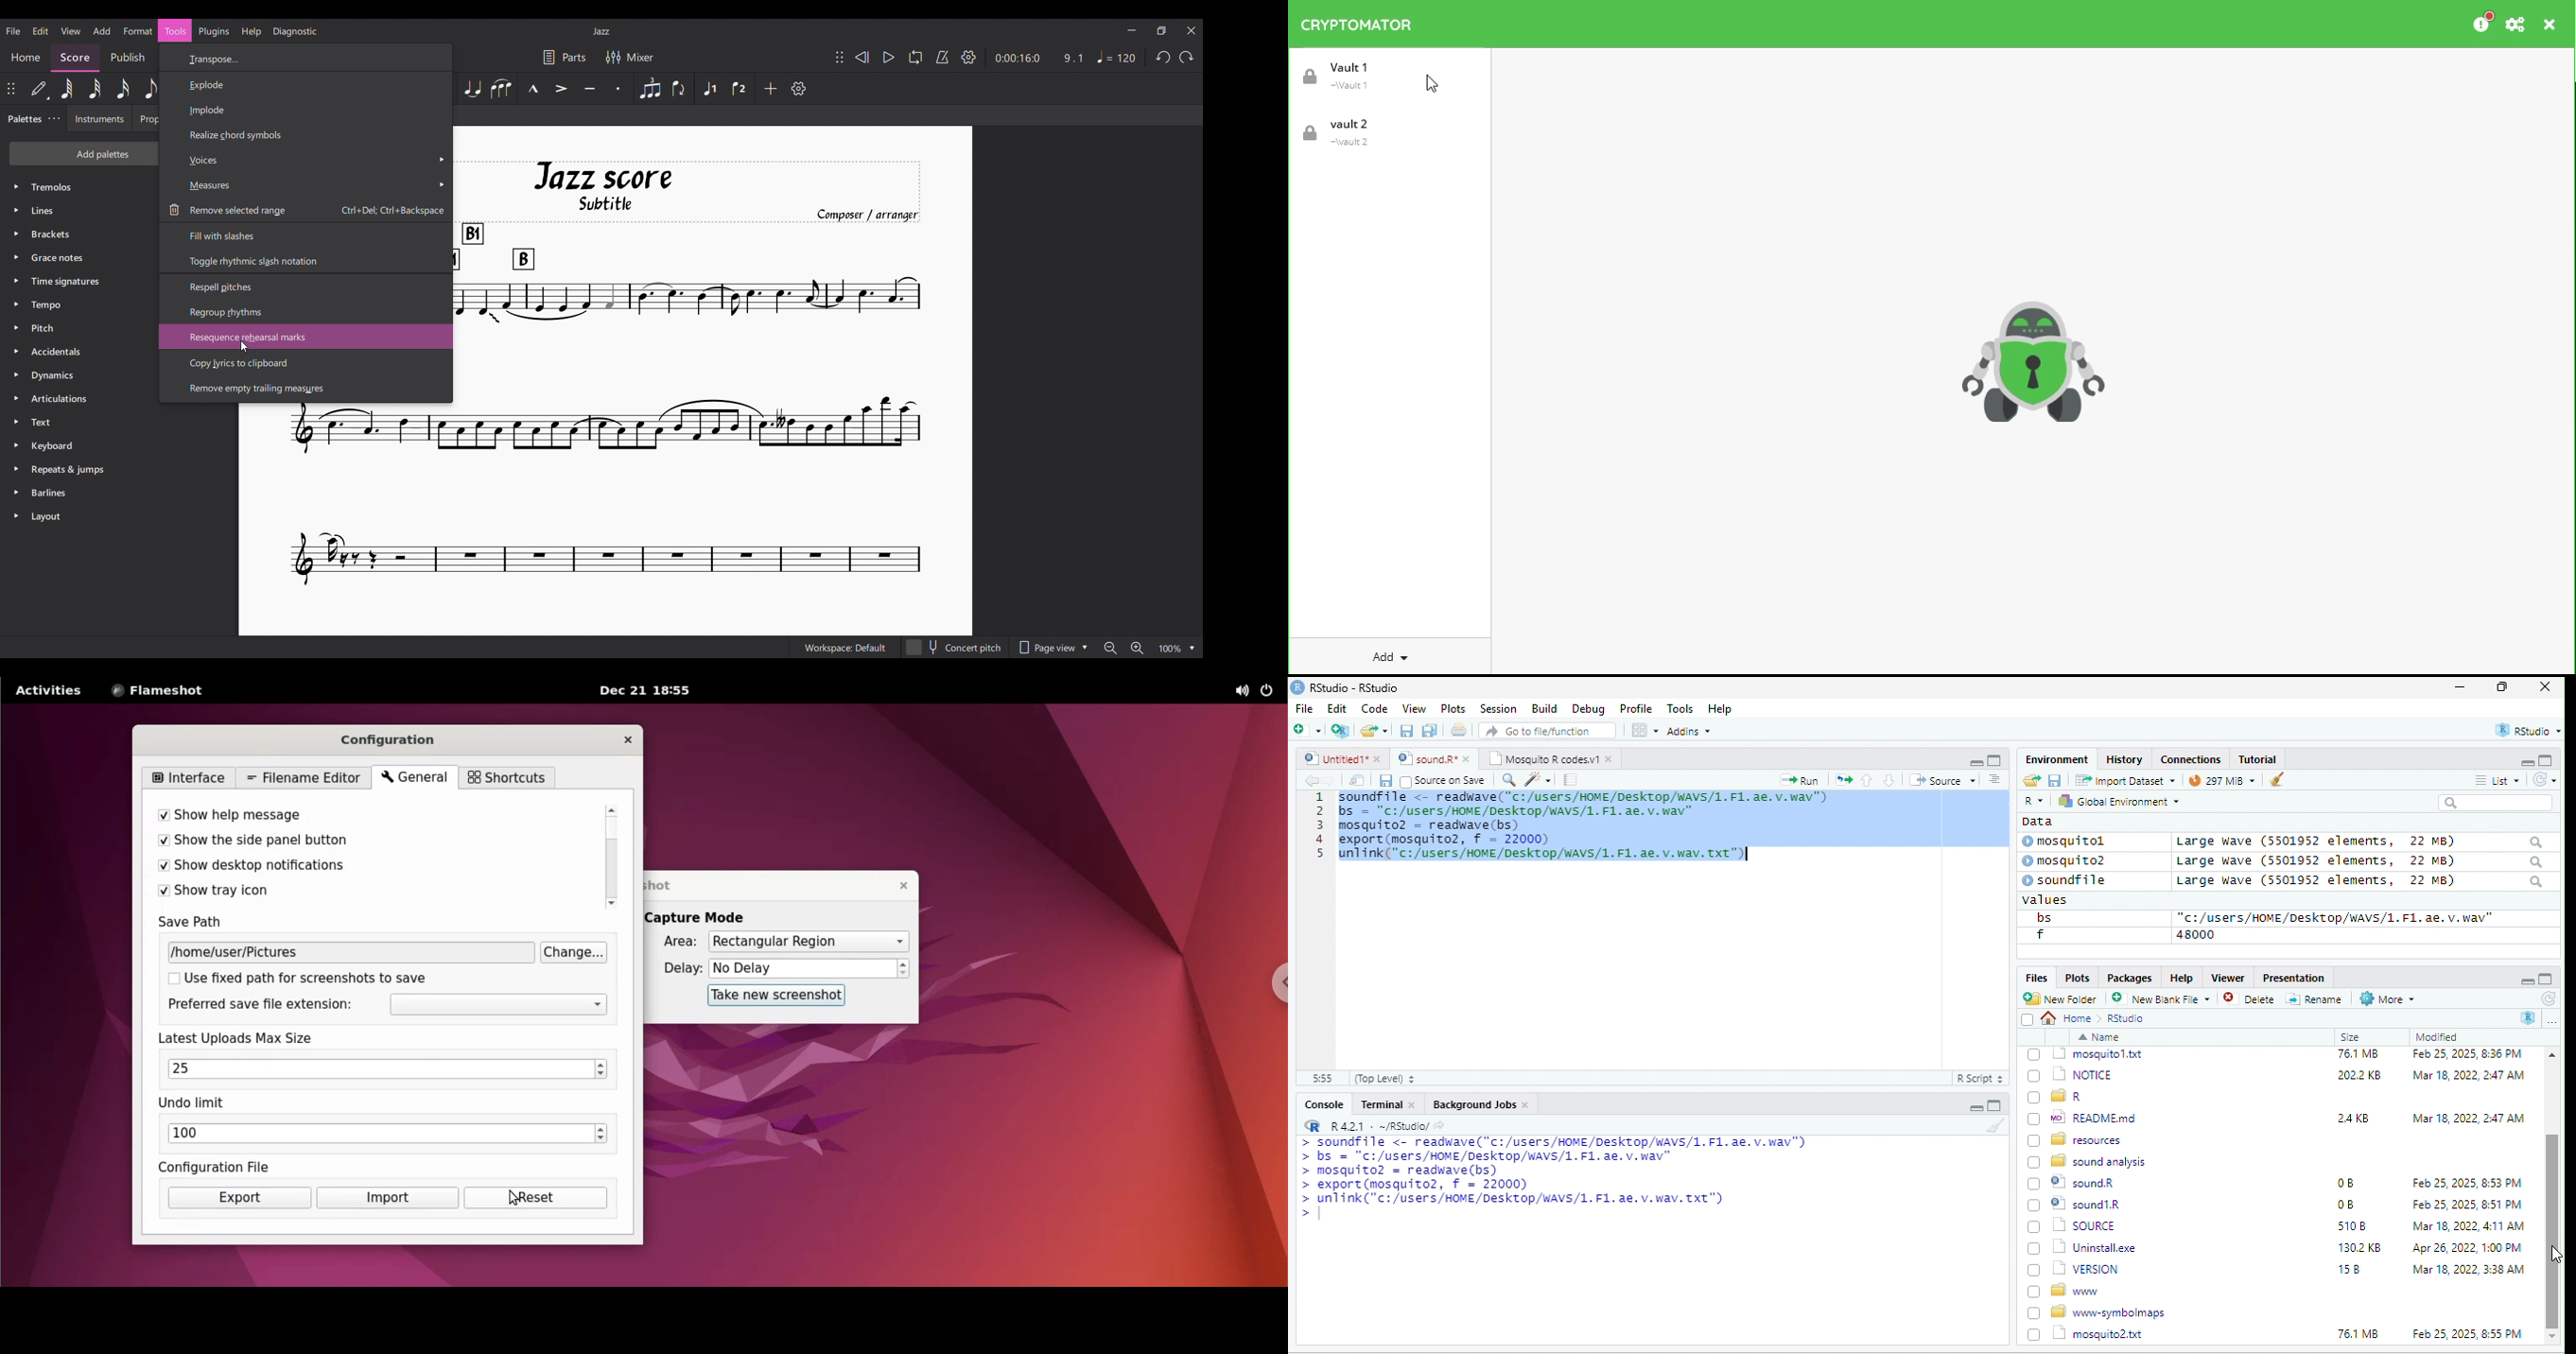 The image size is (2576, 1372). I want to click on © sound1R, so click(2078, 1296).